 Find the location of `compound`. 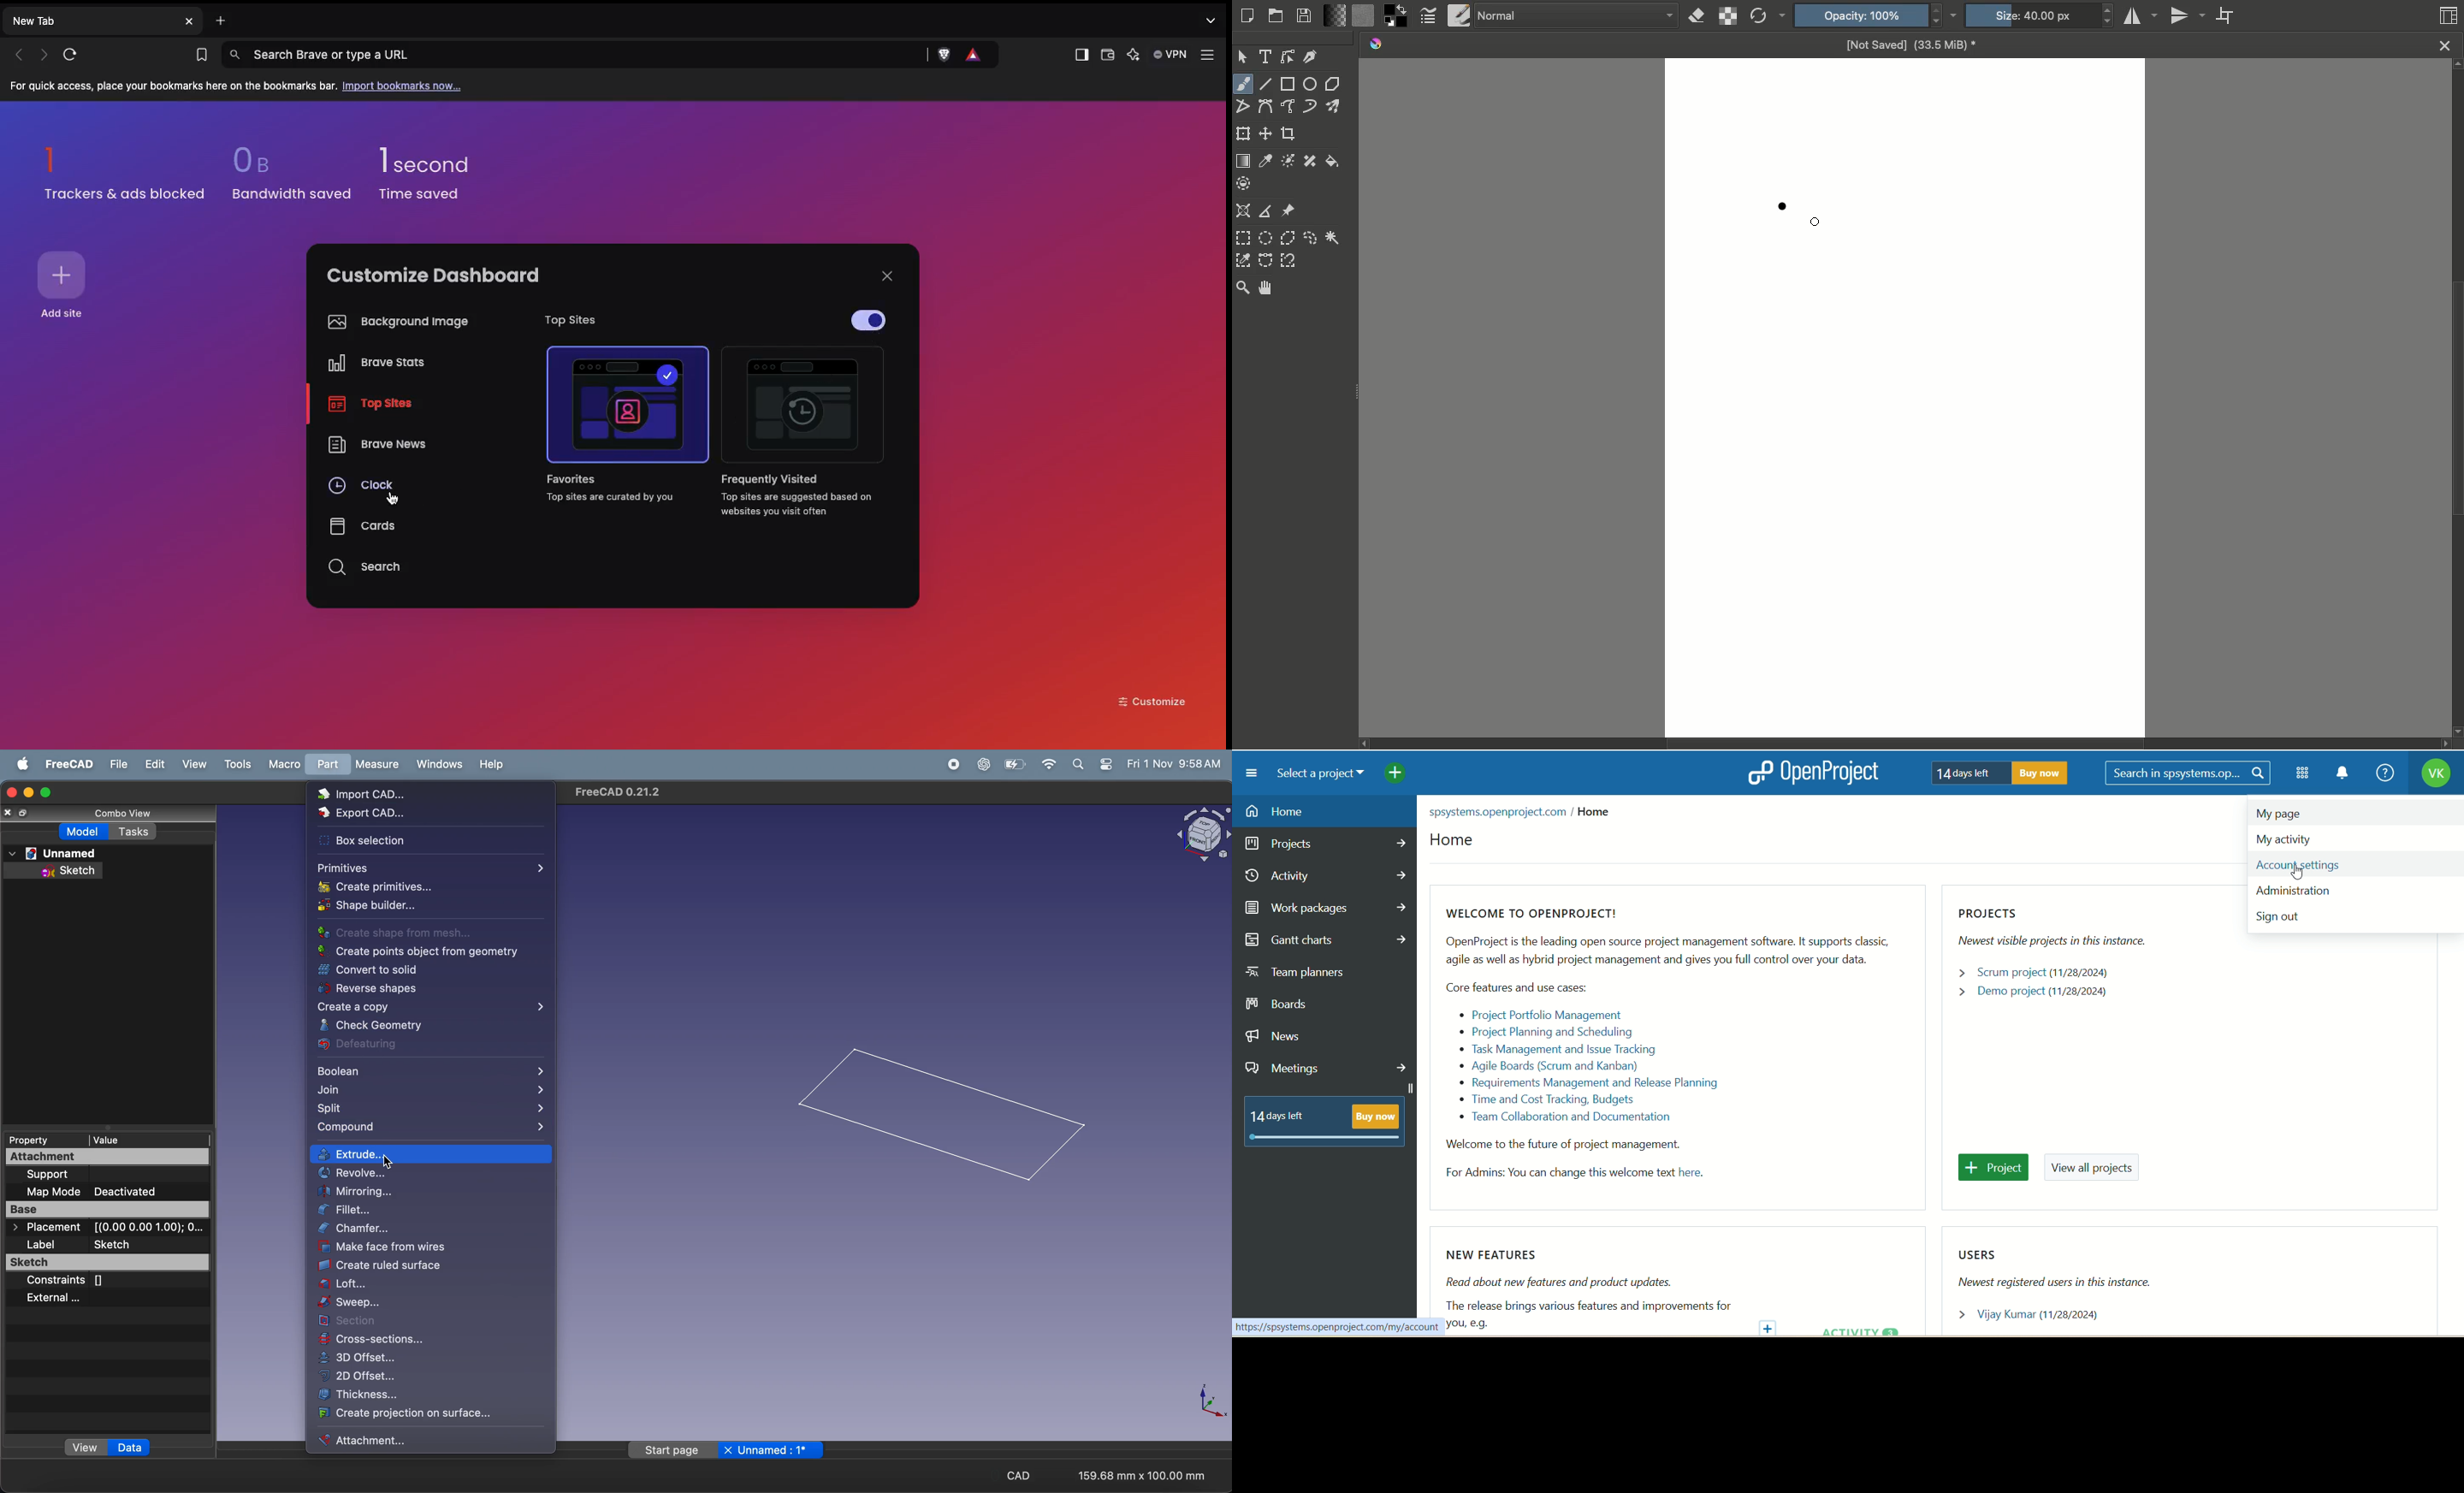

compound is located at coordinates (429, 1129).